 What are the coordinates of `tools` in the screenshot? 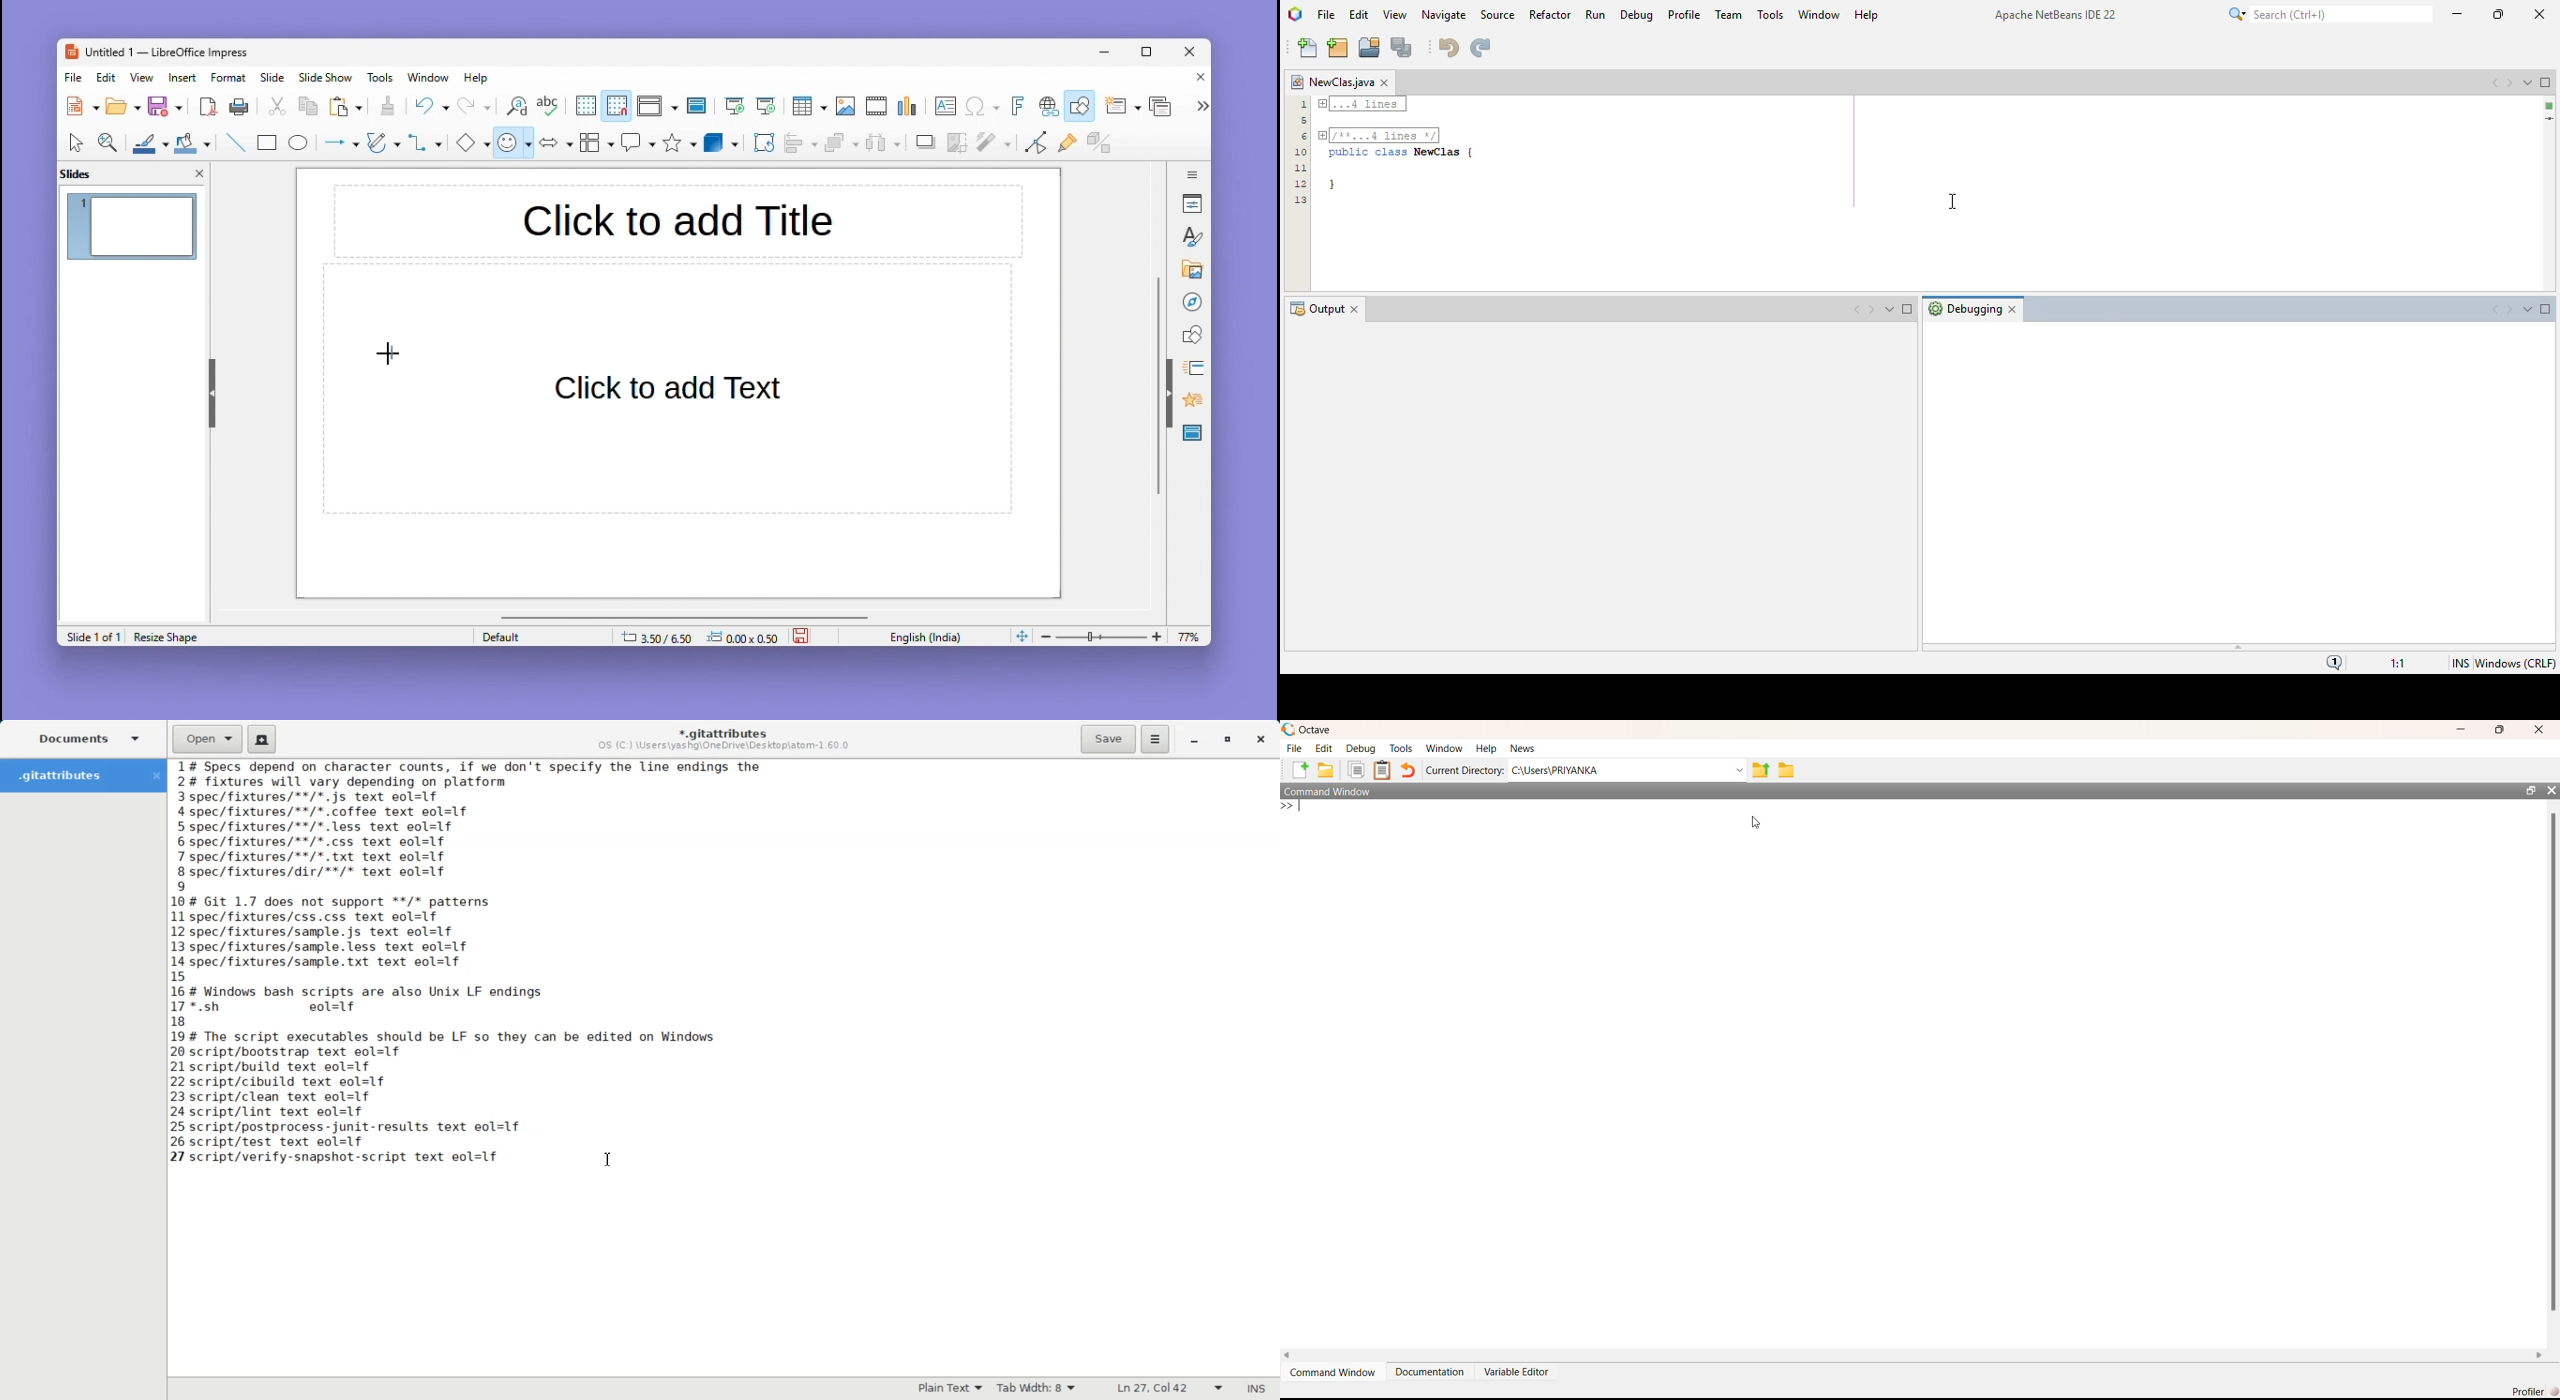 It's located at (1771, 13).